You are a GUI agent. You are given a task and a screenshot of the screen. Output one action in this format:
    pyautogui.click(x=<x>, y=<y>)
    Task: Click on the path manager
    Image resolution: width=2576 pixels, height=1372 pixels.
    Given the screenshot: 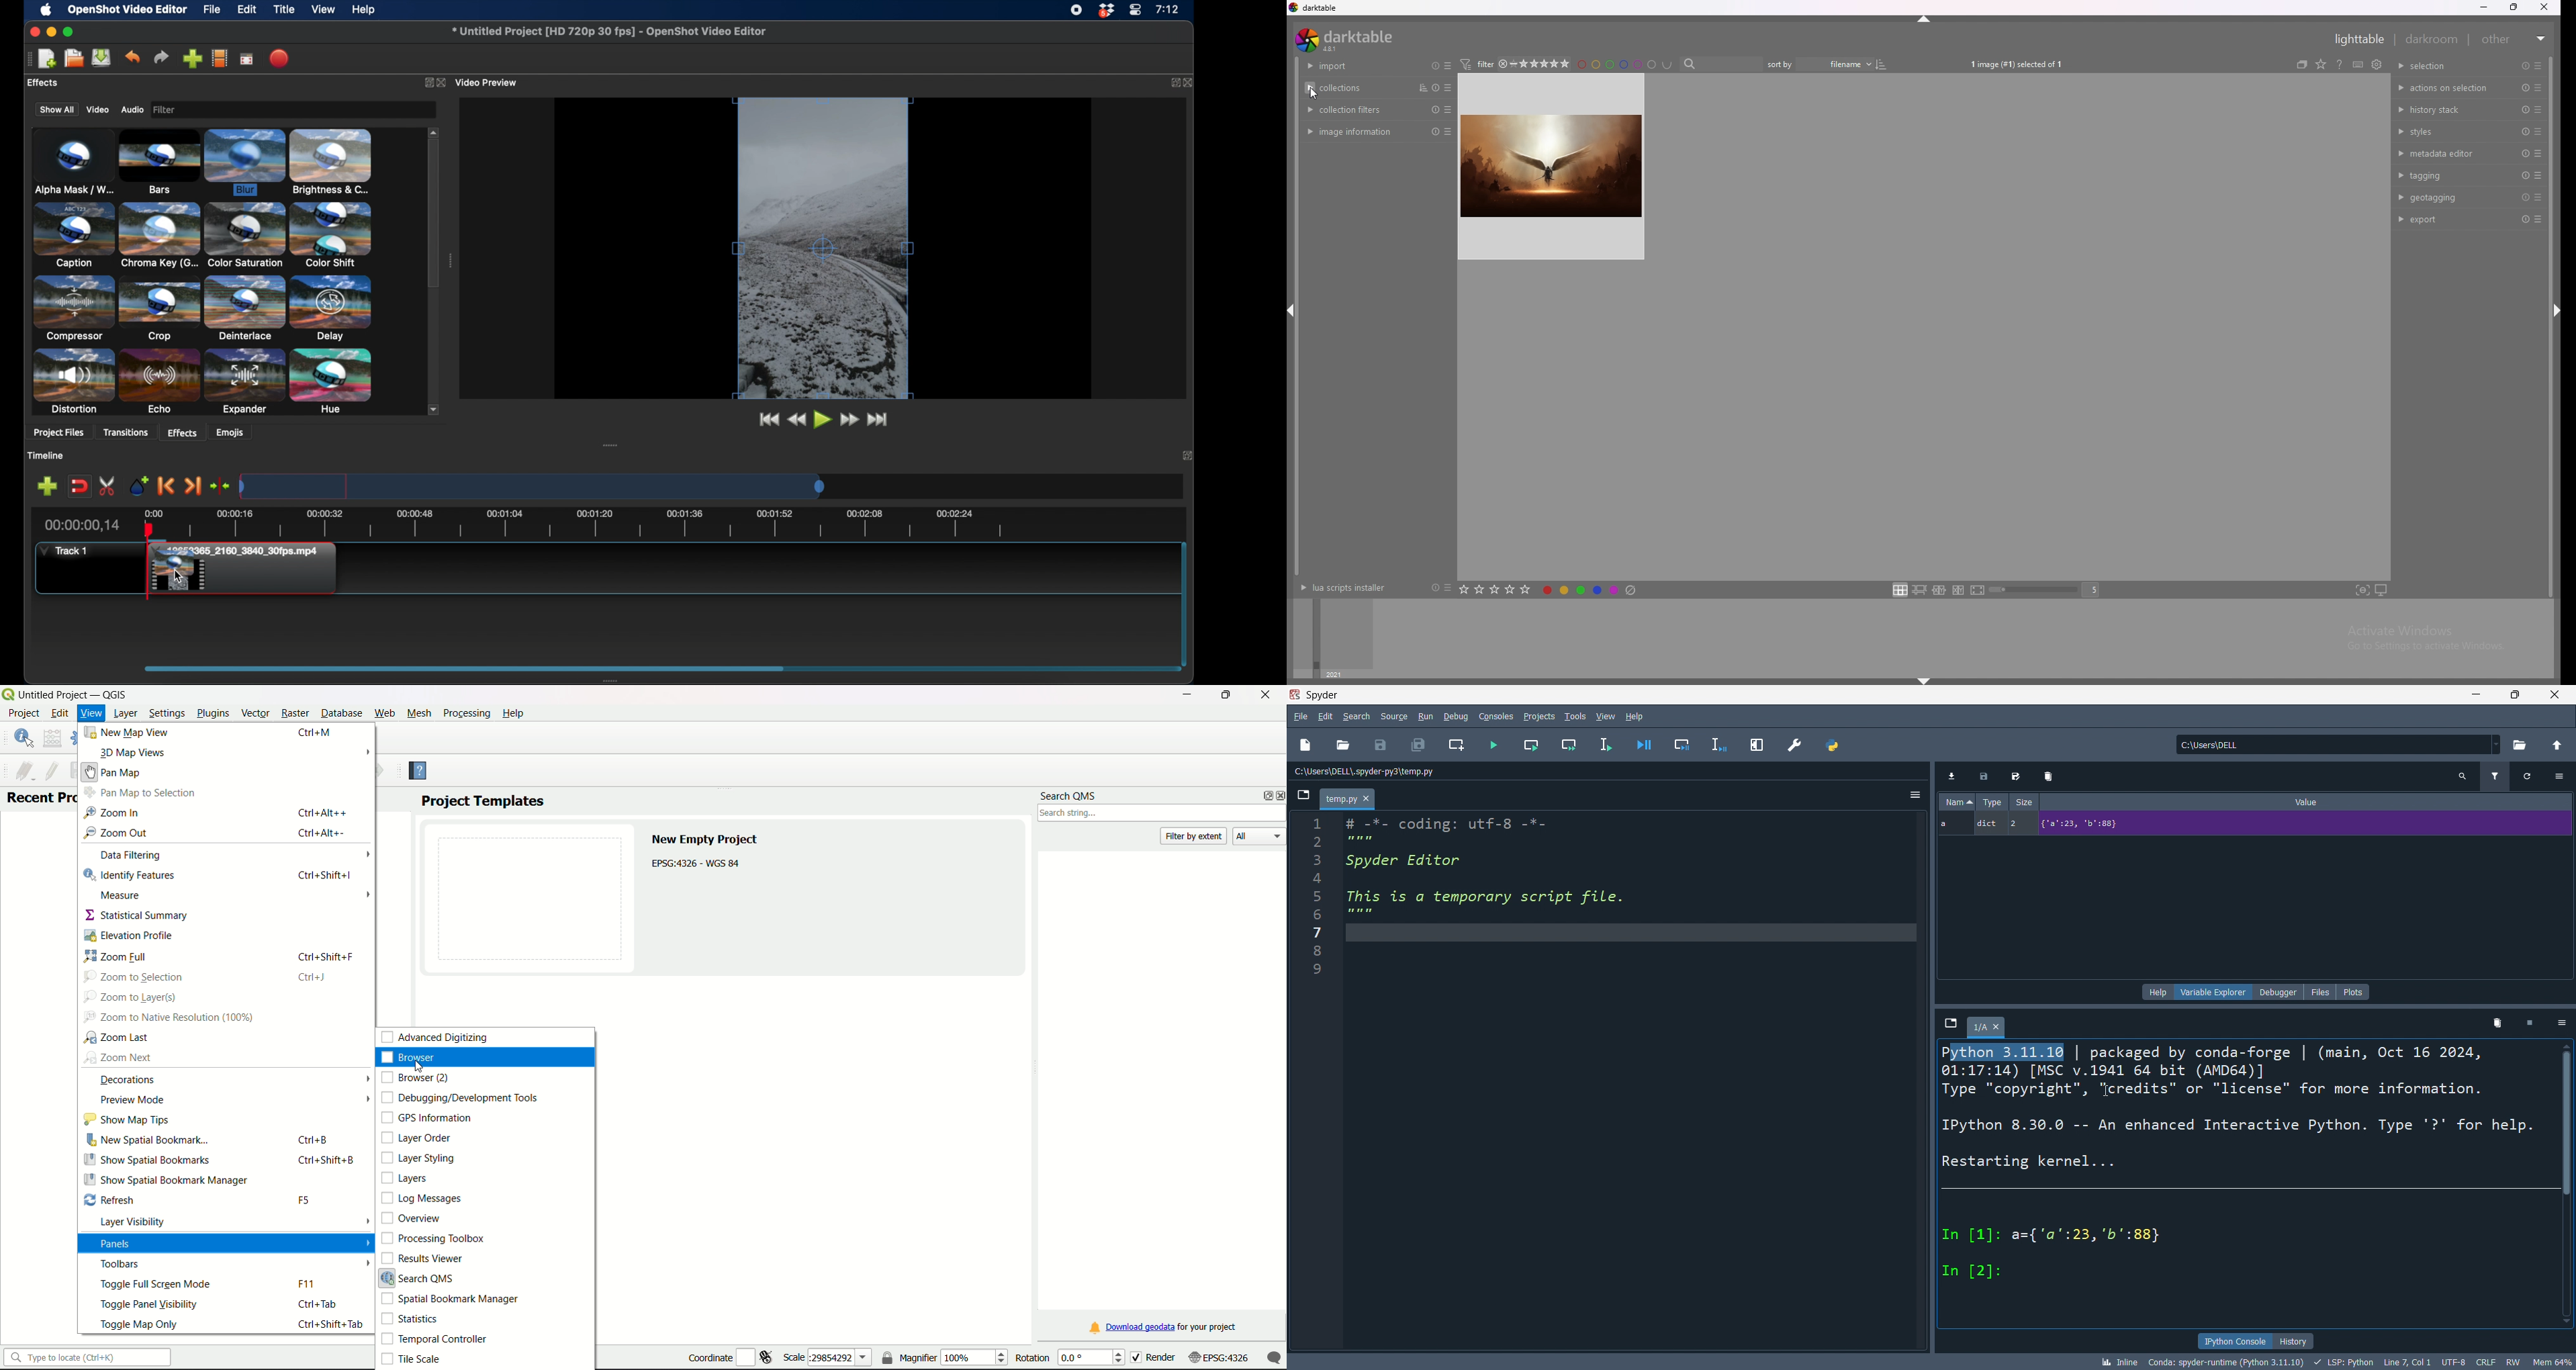 What is the action you would take?
    pyautogui.click(x=1834, y=746)
    